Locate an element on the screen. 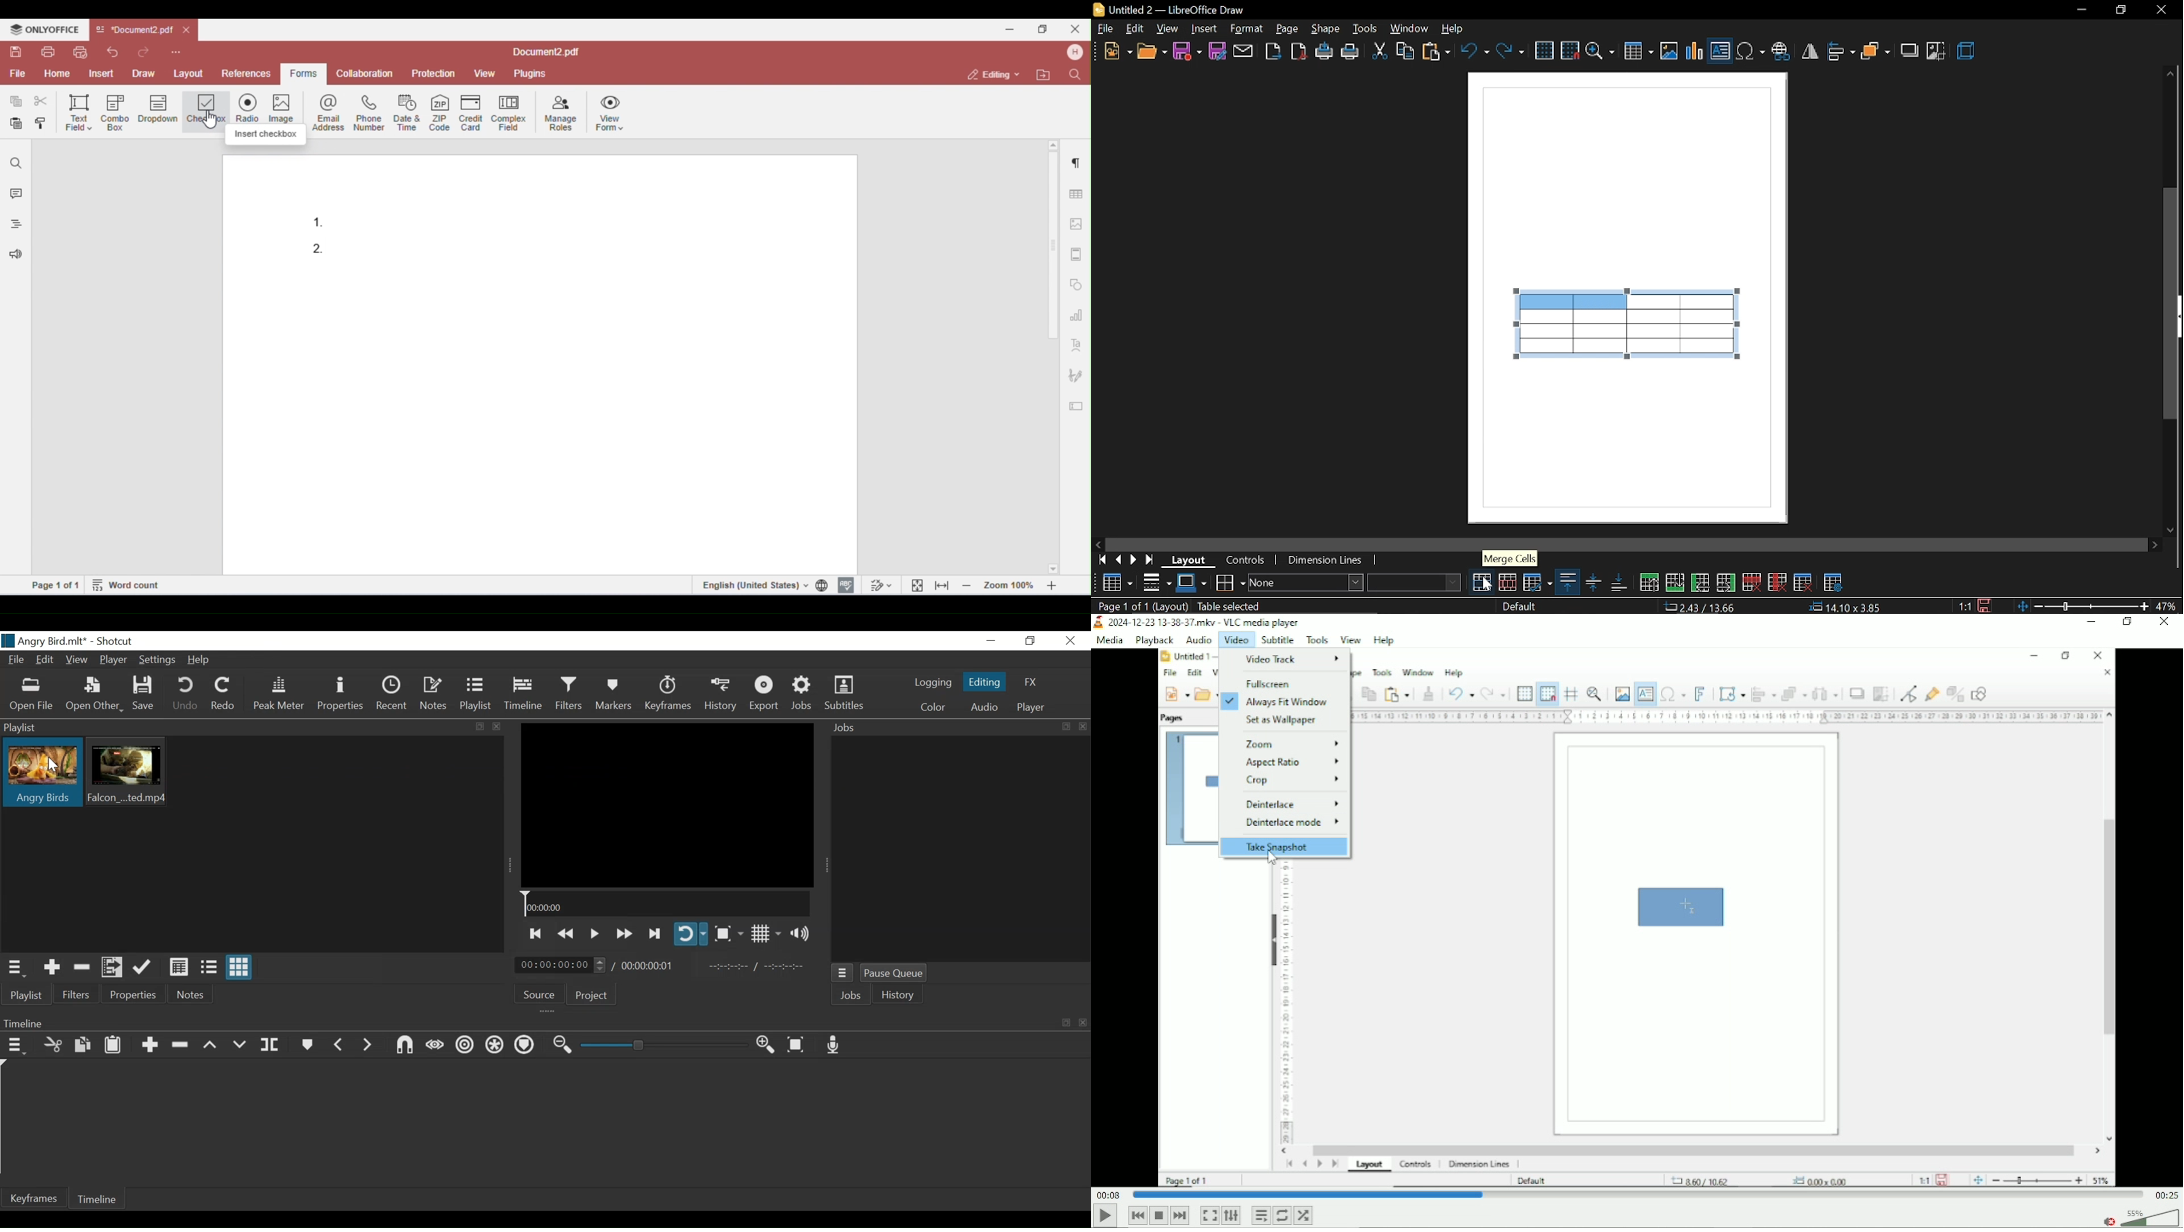 The height and width of the screenshot is (1232, 2184). Play backward quickly is located at coordinates (567, 932).